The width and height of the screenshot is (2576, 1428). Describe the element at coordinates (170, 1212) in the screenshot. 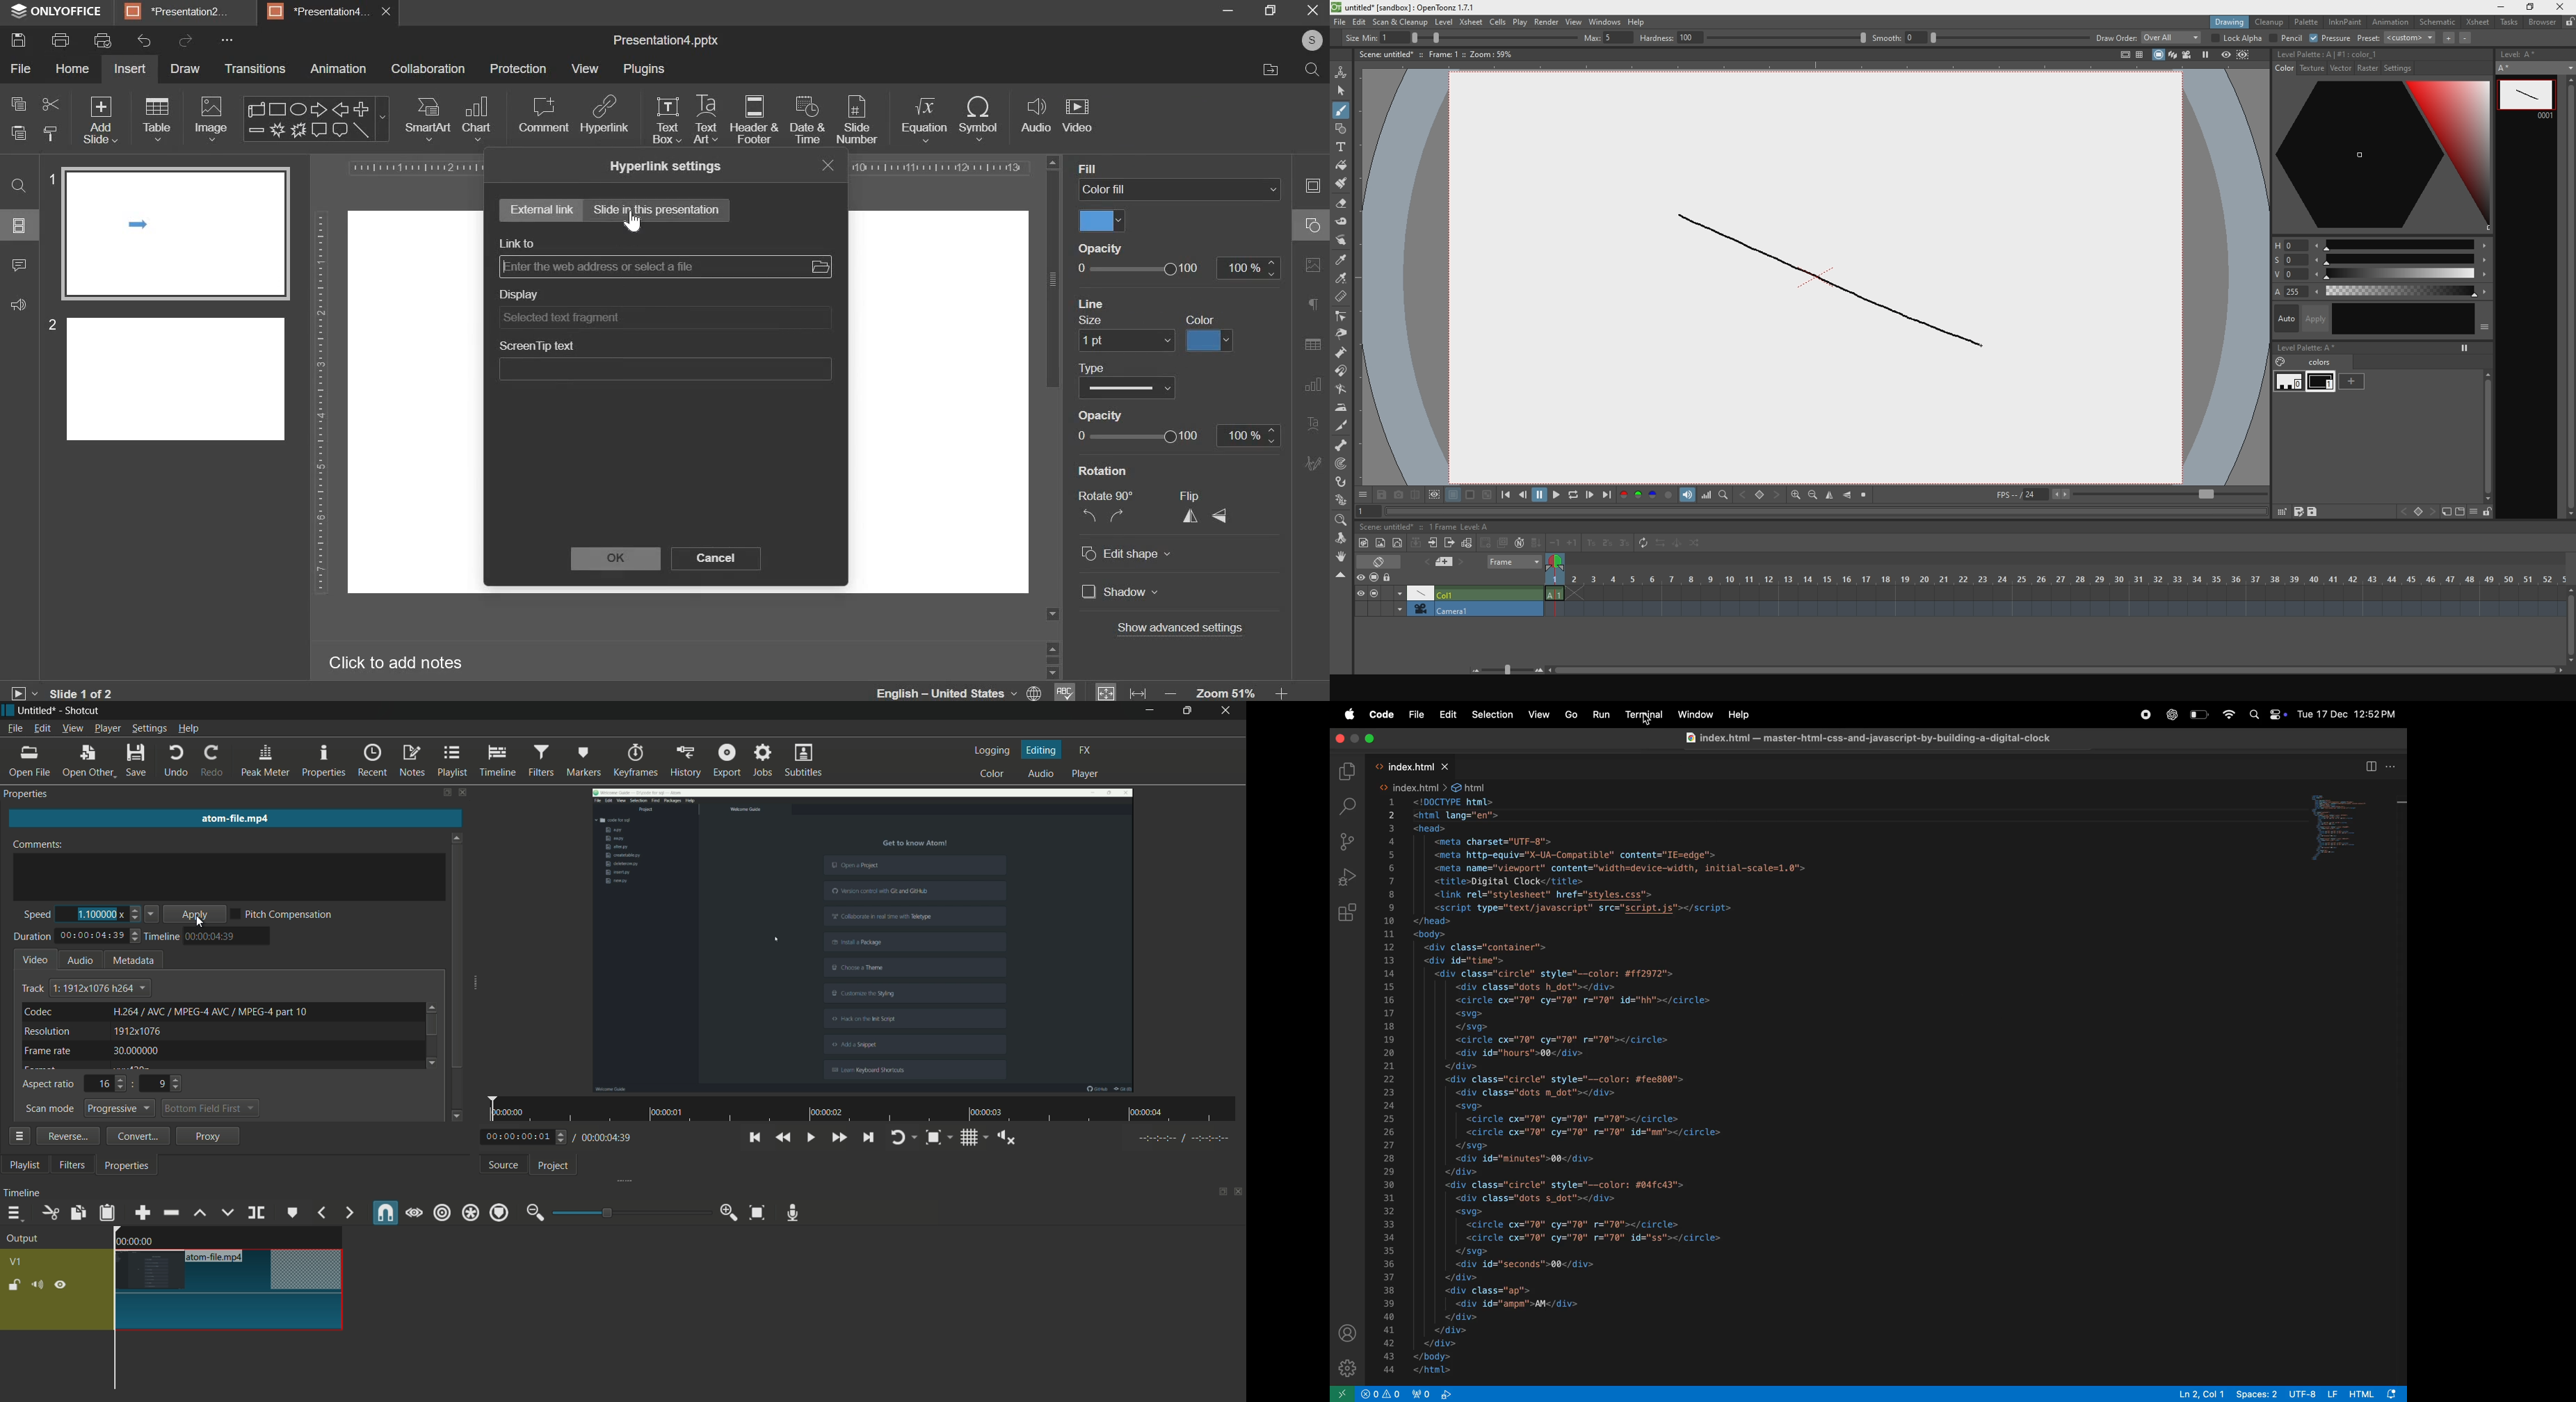

I see `ripple delete` at that location.